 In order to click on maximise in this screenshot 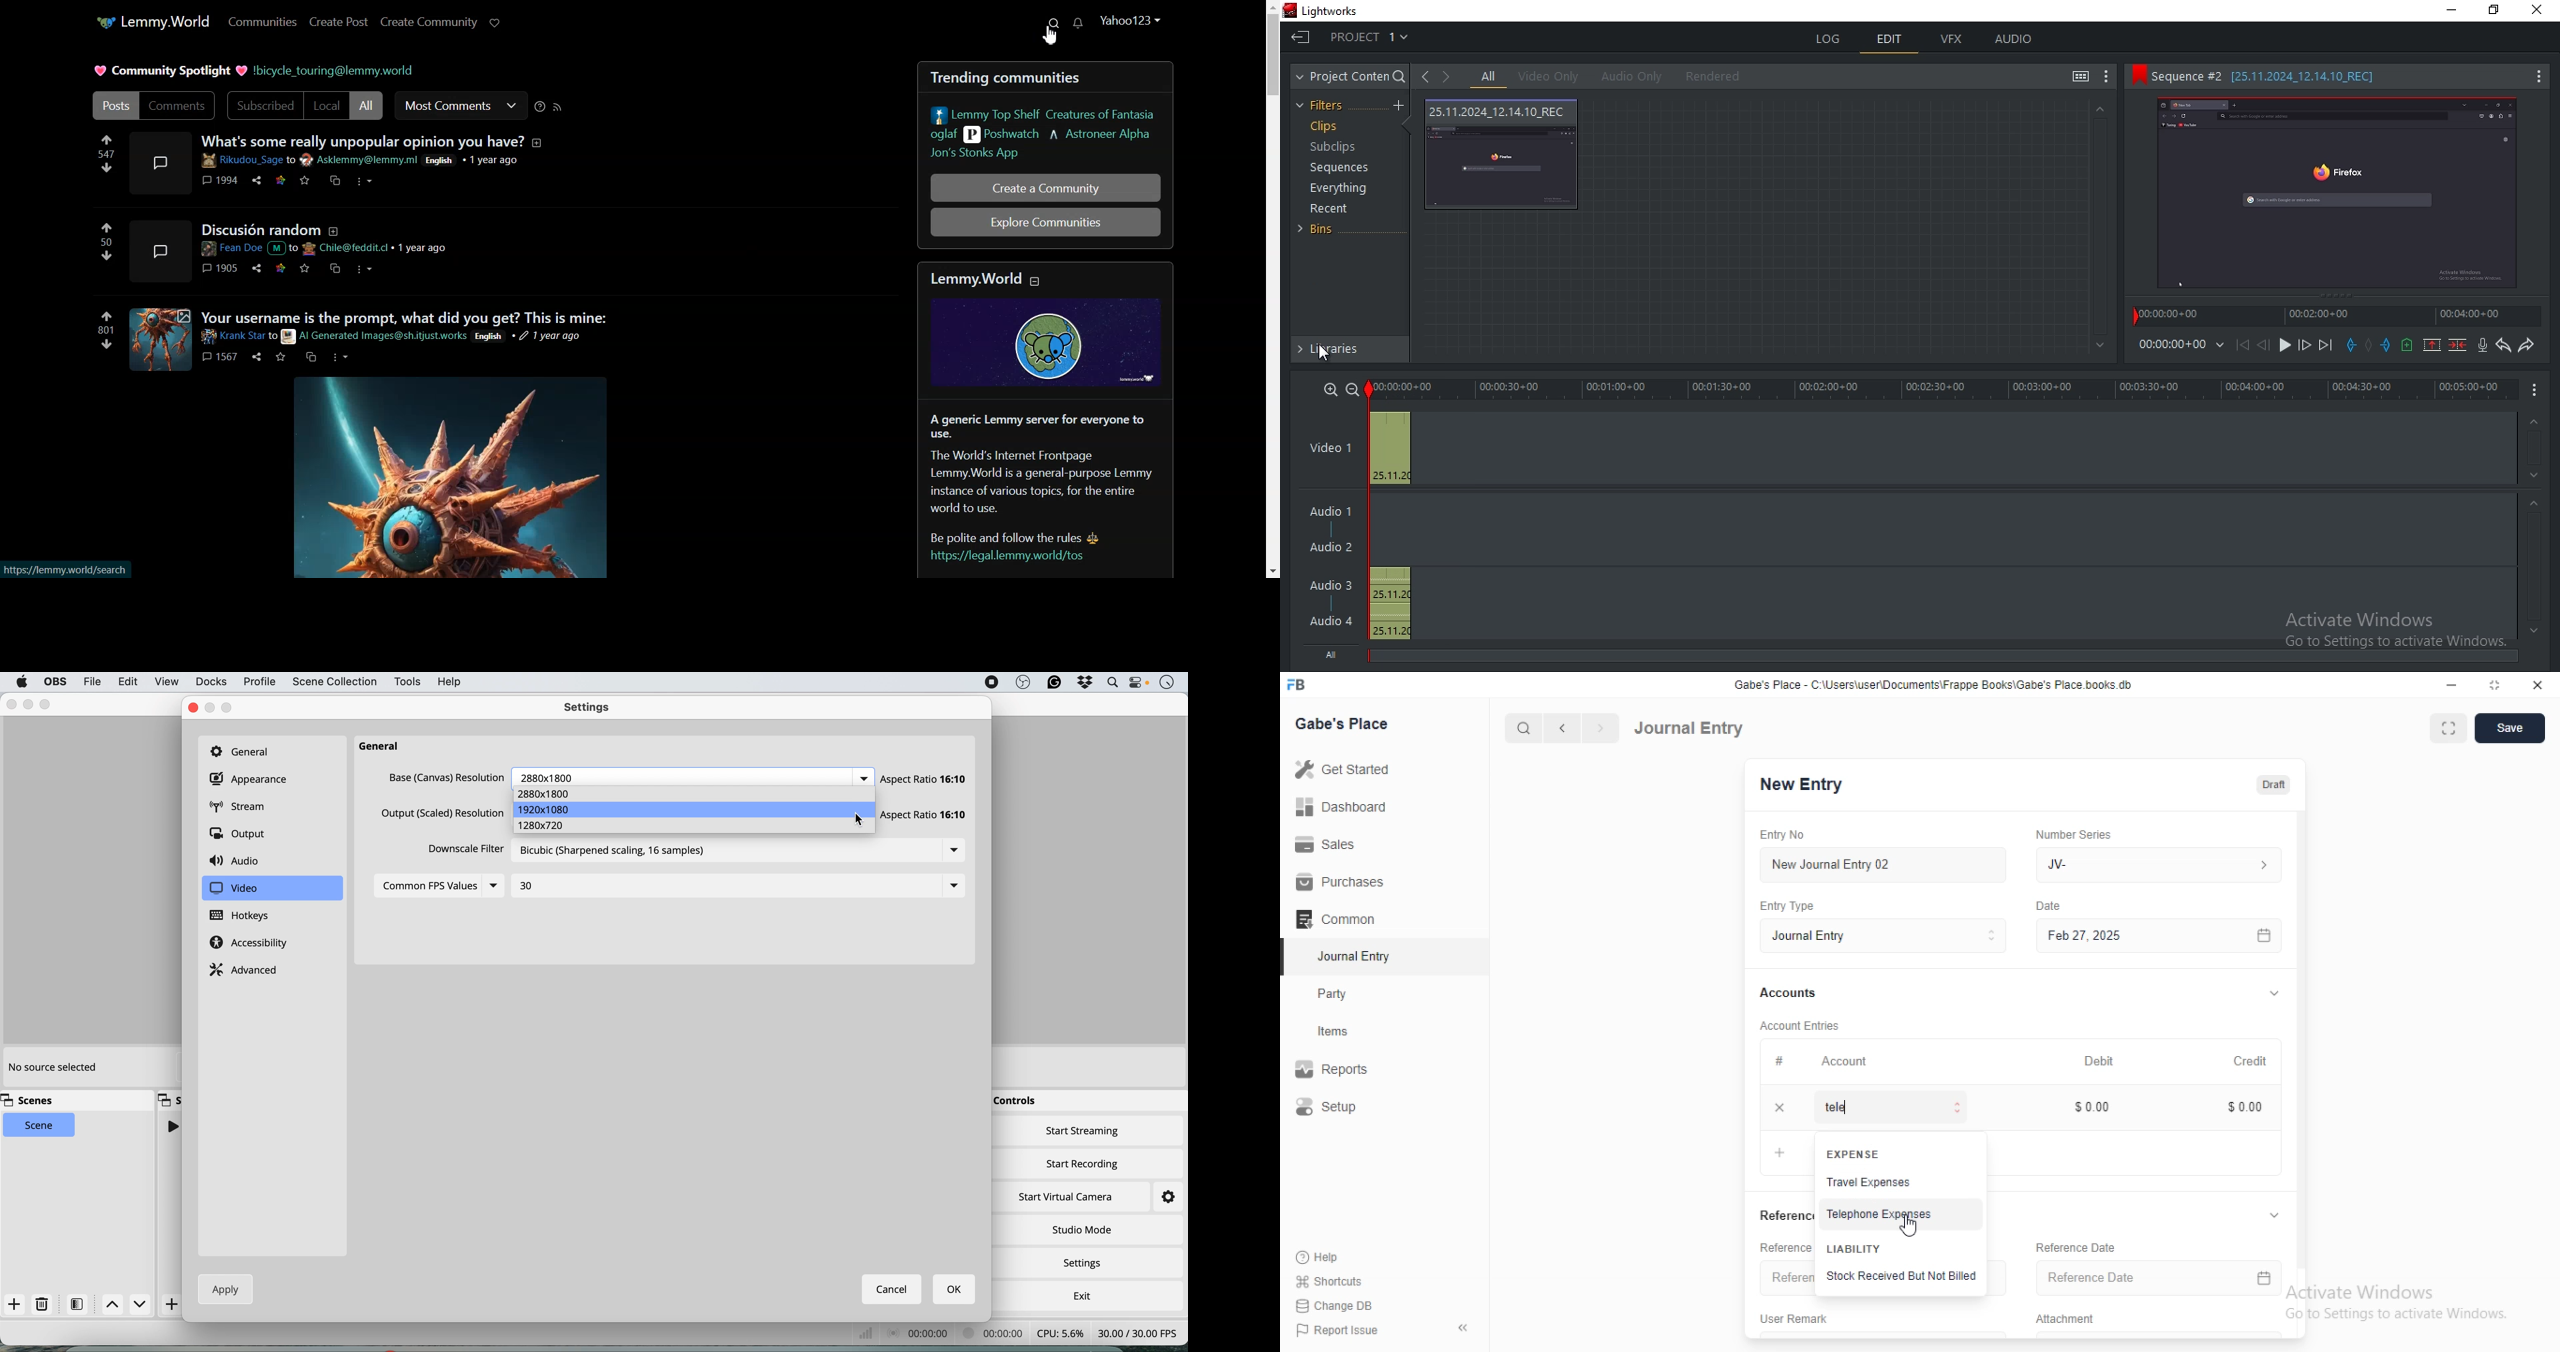, I will do `click(231, 707)`.